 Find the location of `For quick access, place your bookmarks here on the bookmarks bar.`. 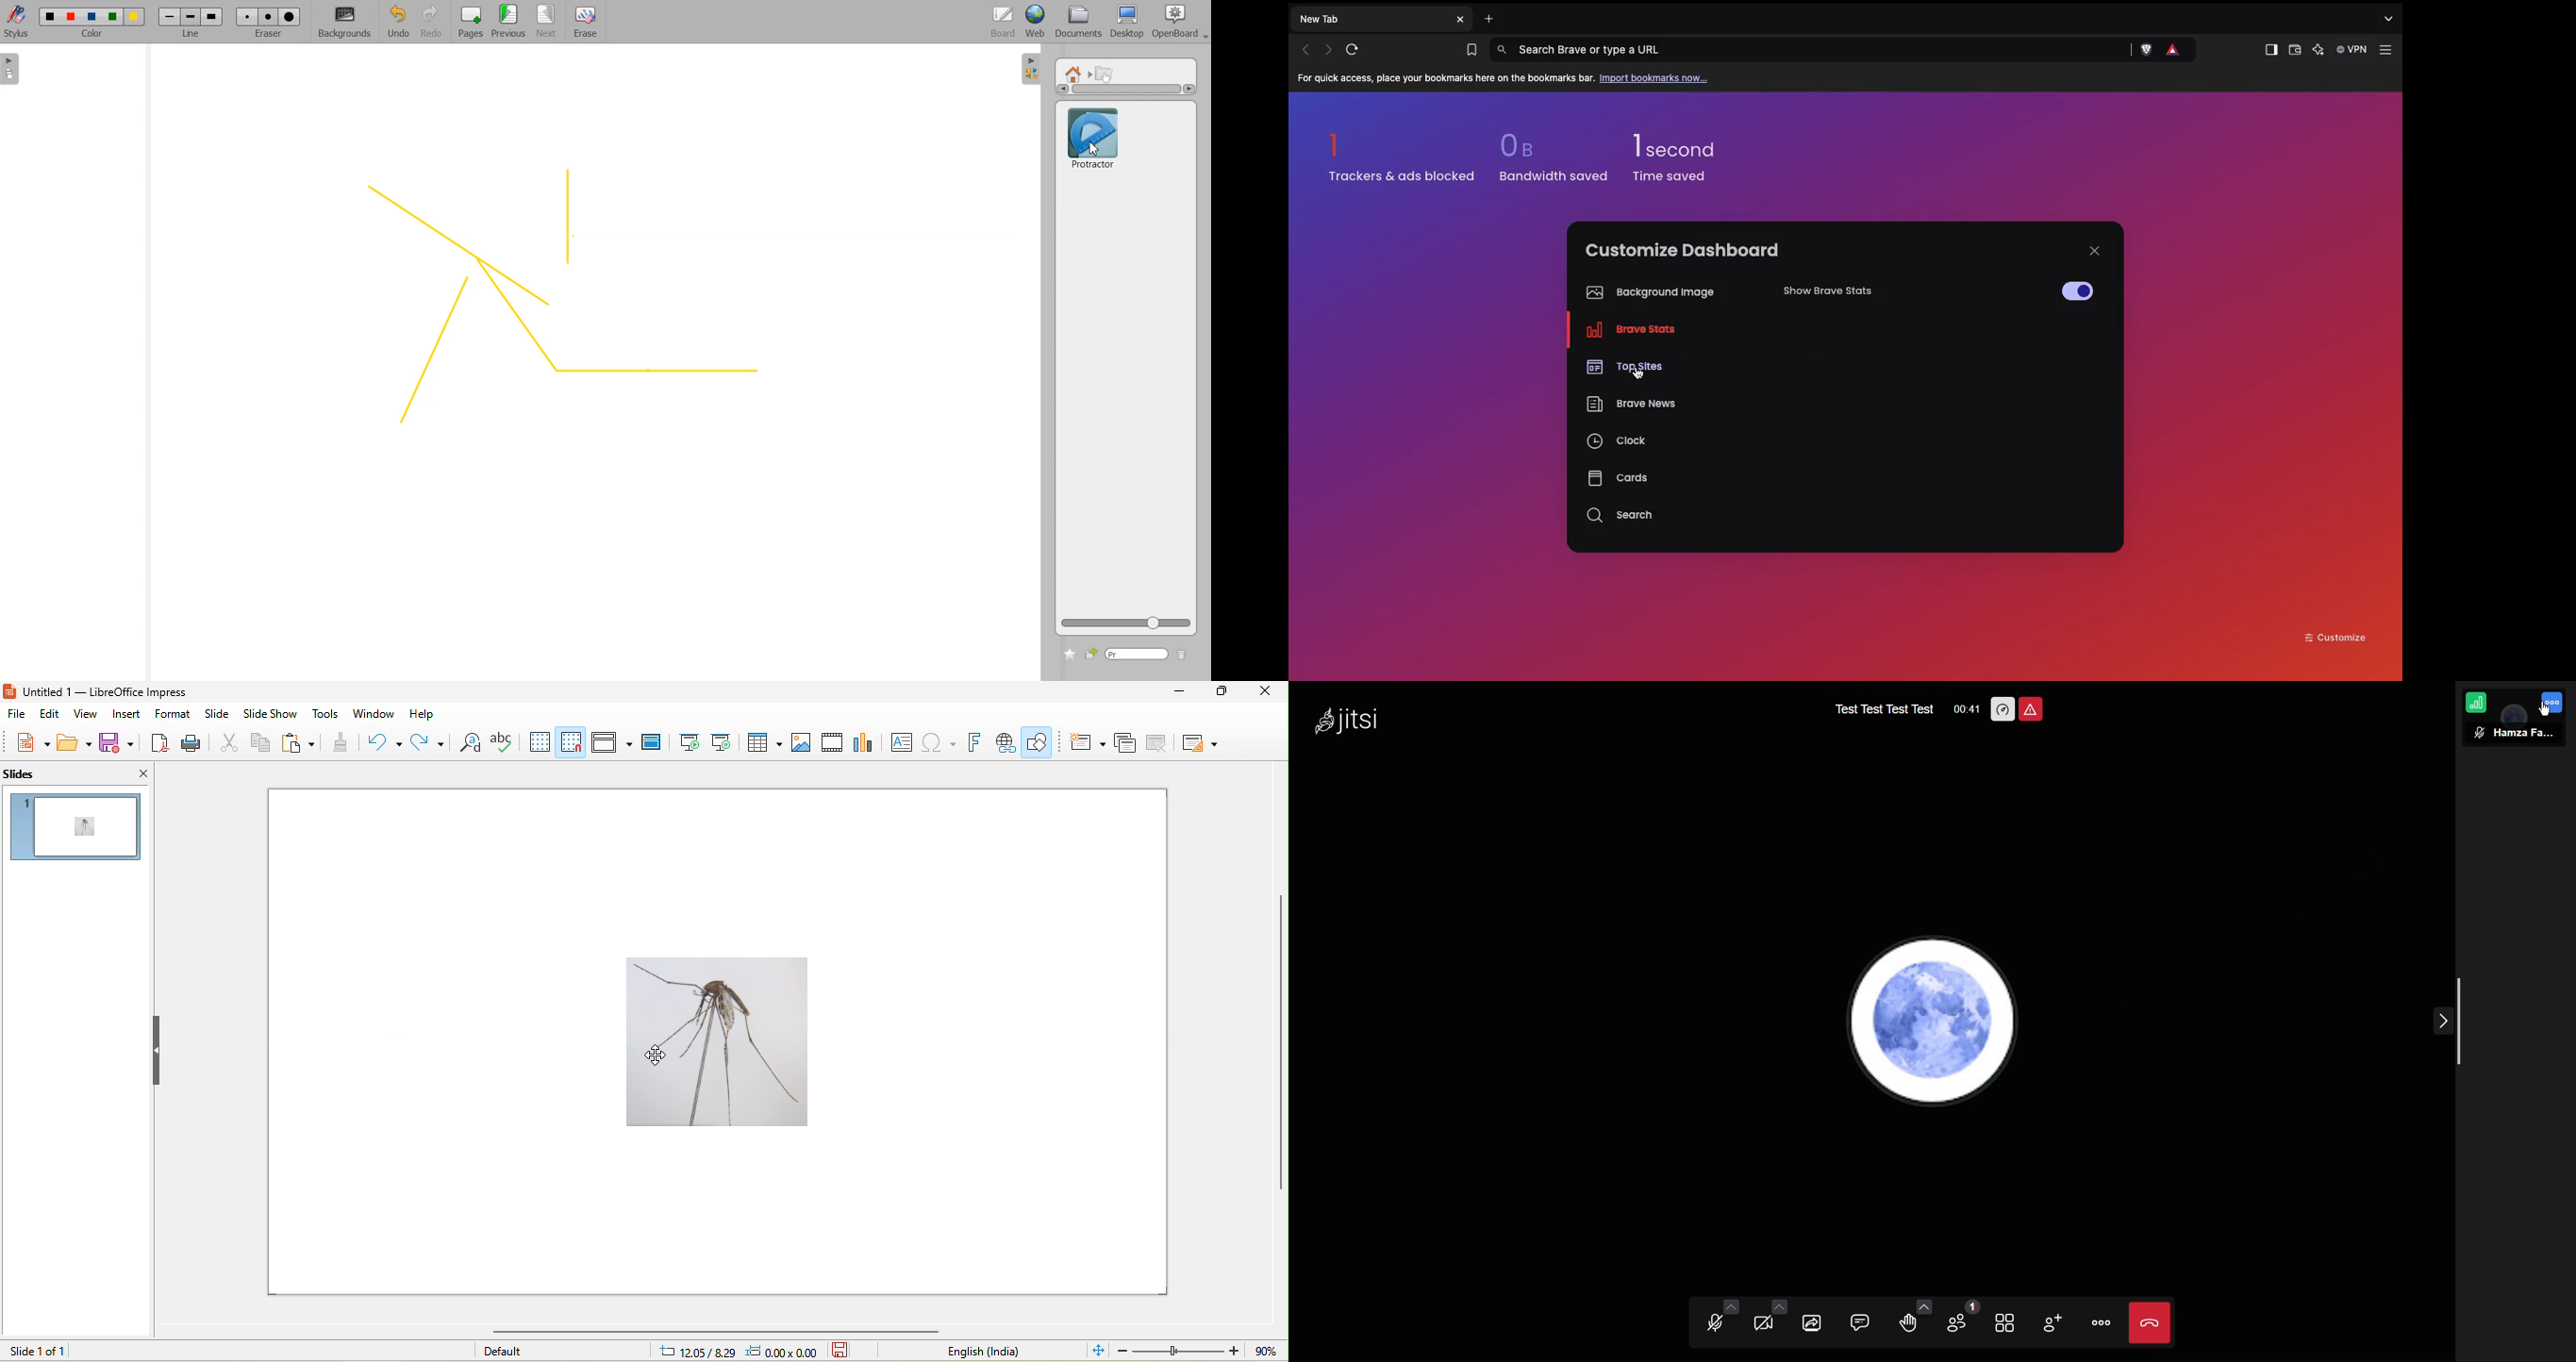

For quick access, place your bookmarks here on the bookmarks bar. is located at coordinates (1446, 79).